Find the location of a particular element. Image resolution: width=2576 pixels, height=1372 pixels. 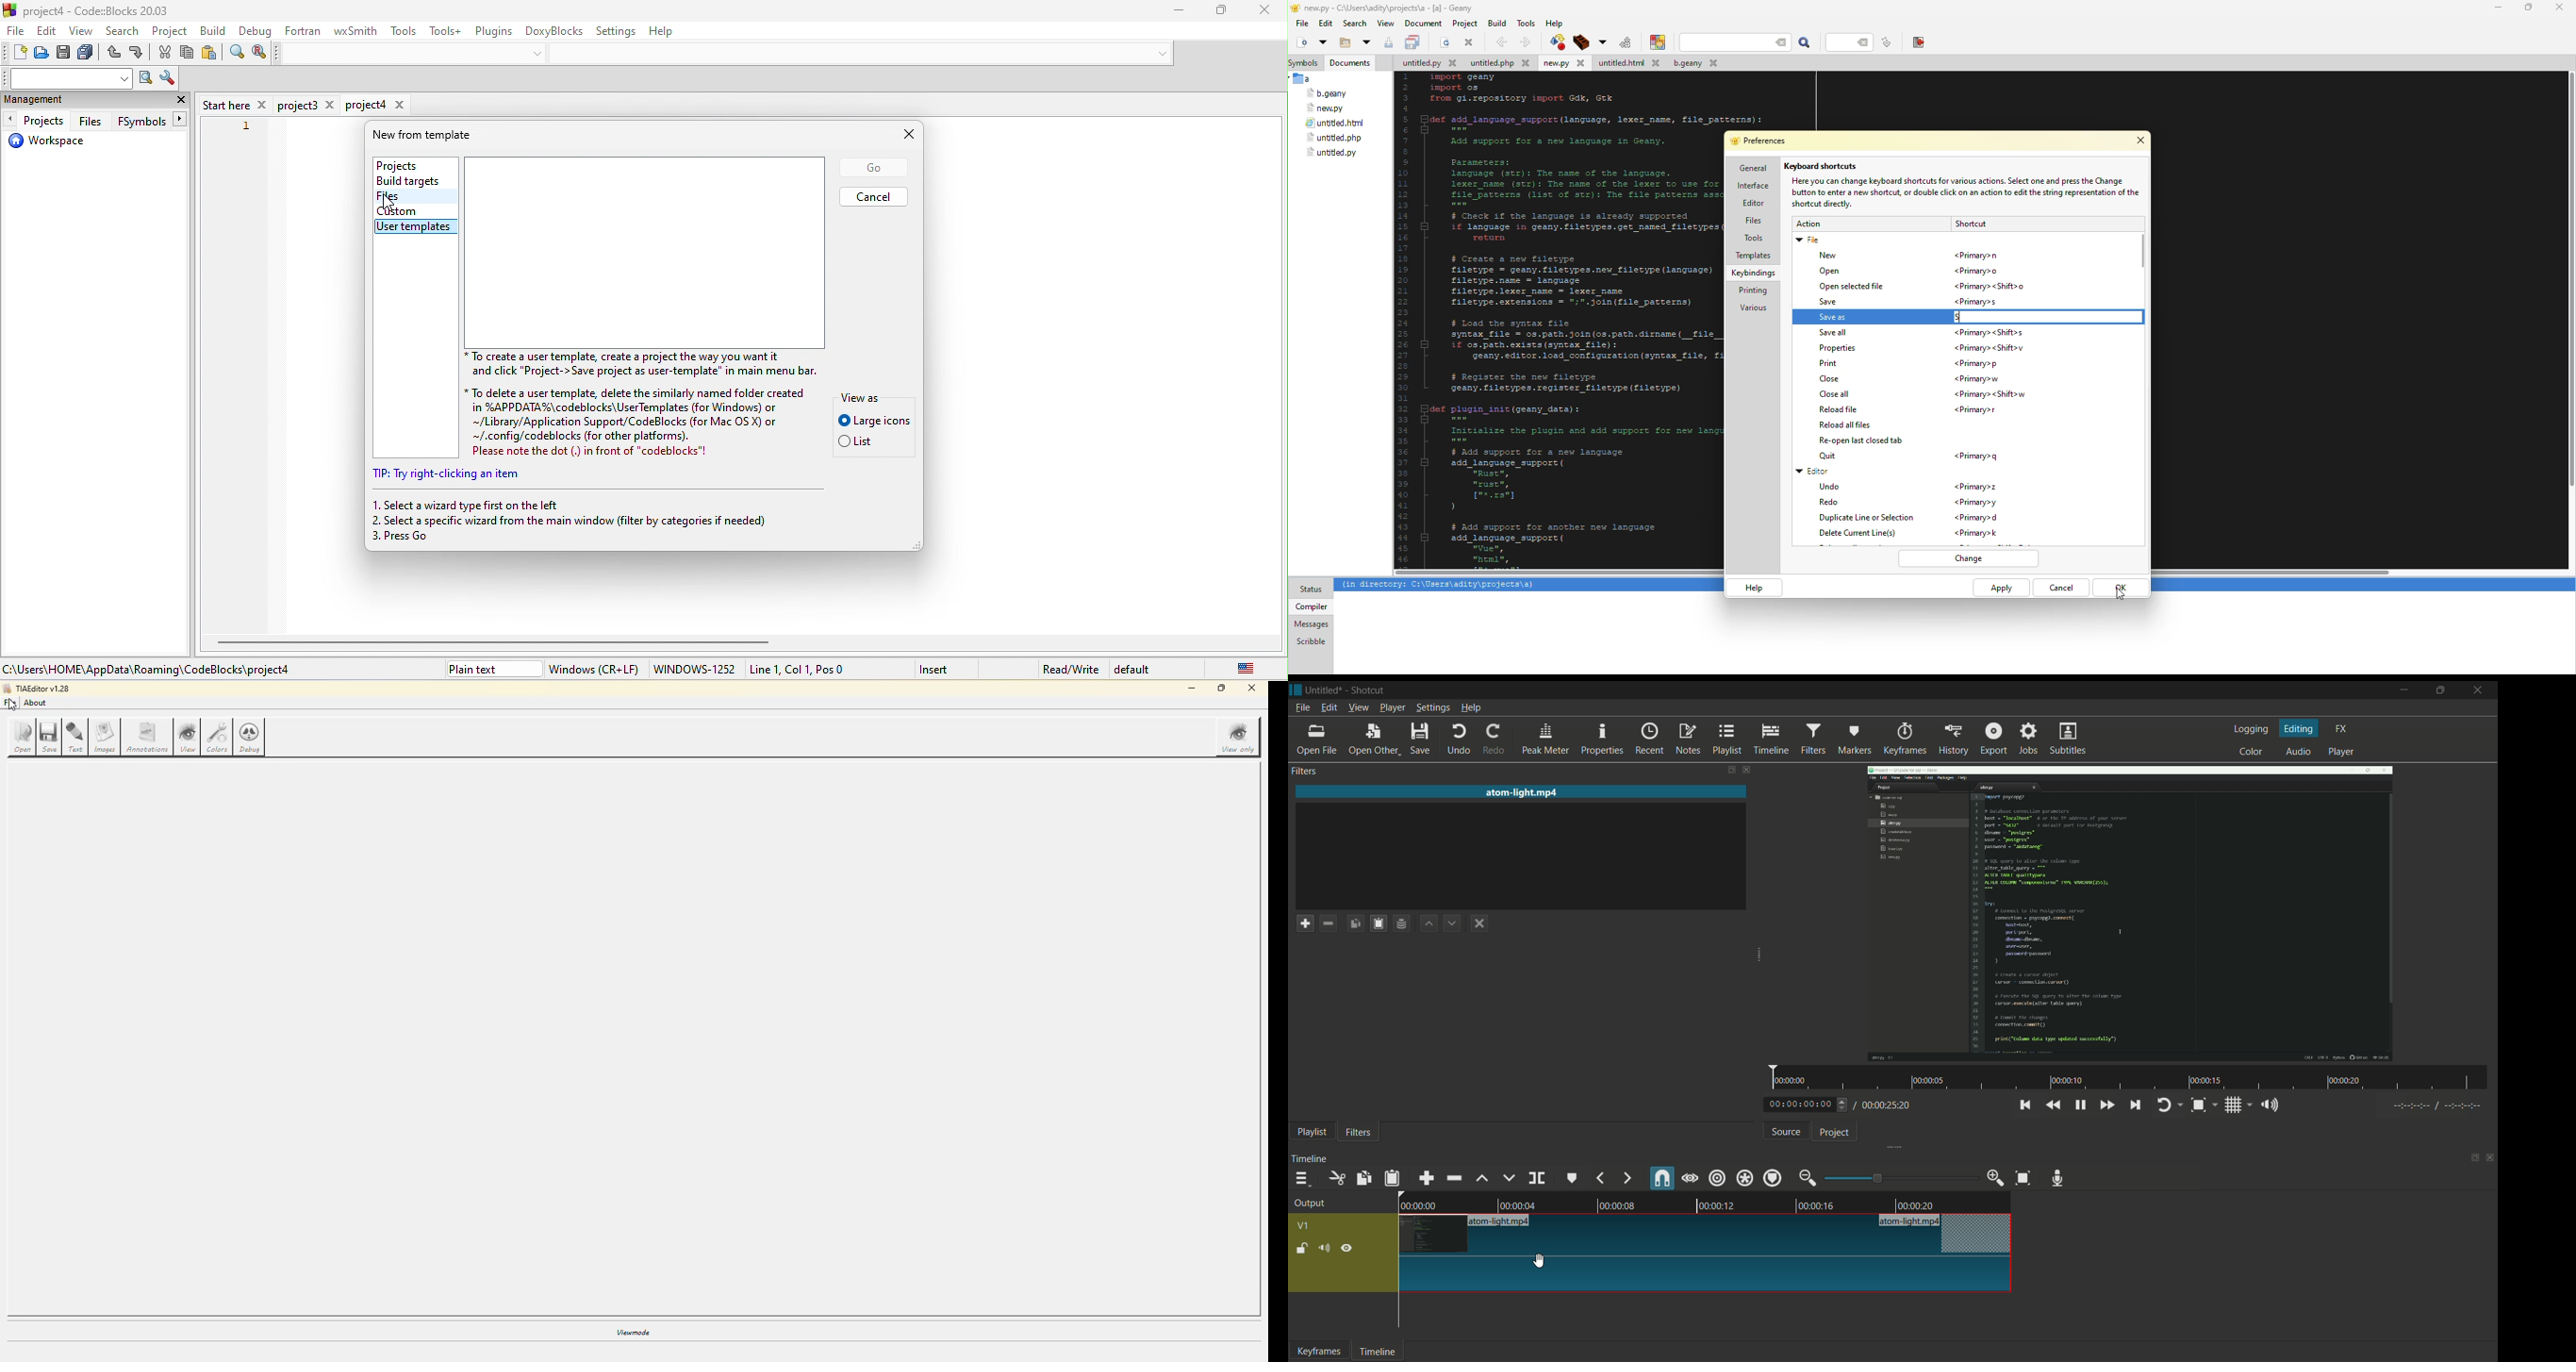

ripple all tracks is located at coordinates (1744, 1178).